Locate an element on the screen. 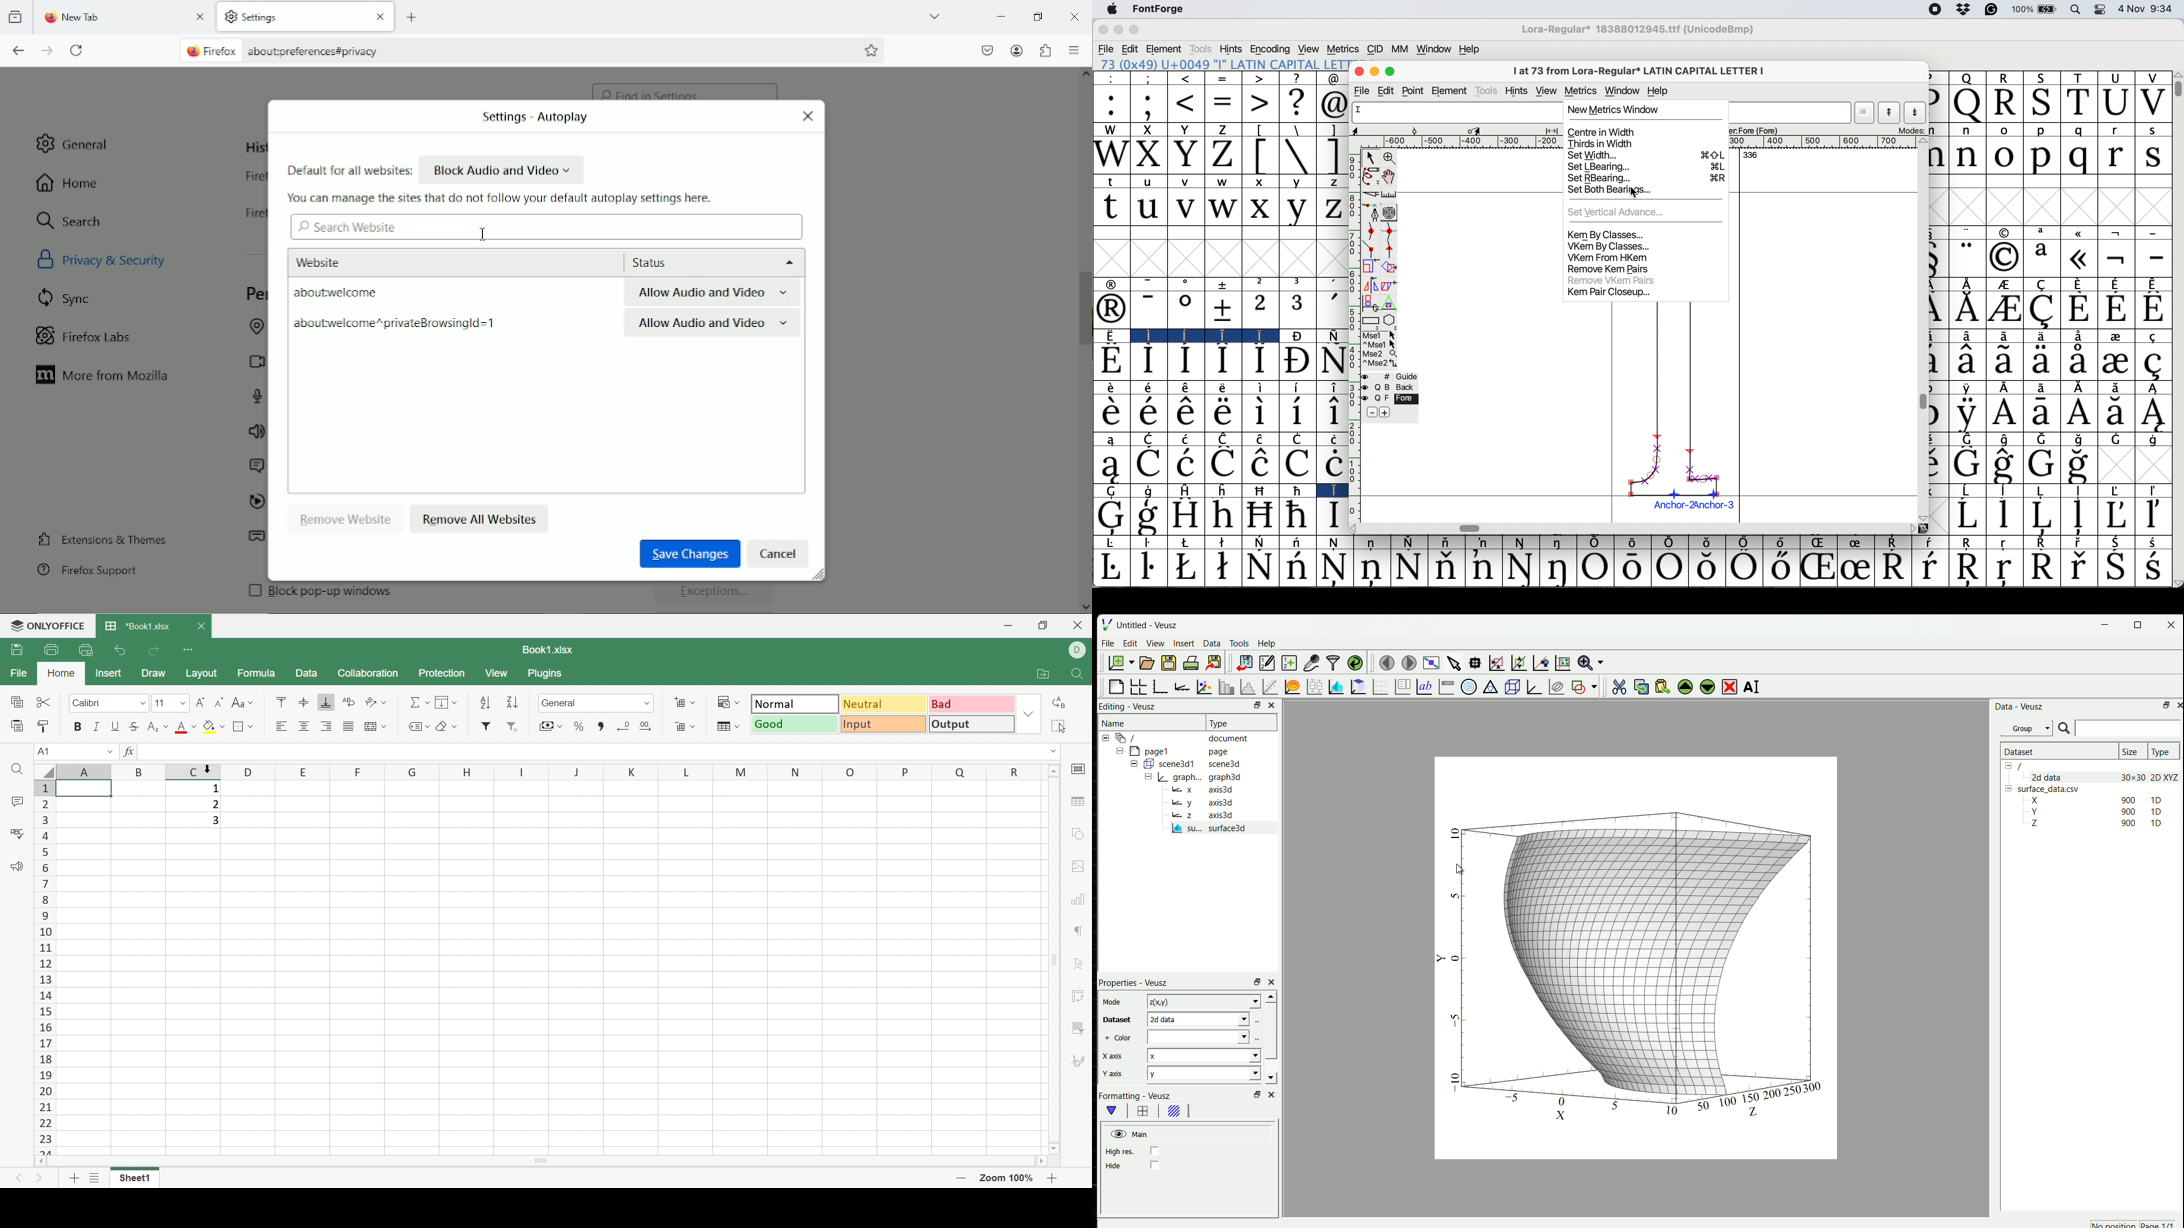 This screenshot has height=1232, width=2184. Y axis is located at coordinates (1112, 1074).